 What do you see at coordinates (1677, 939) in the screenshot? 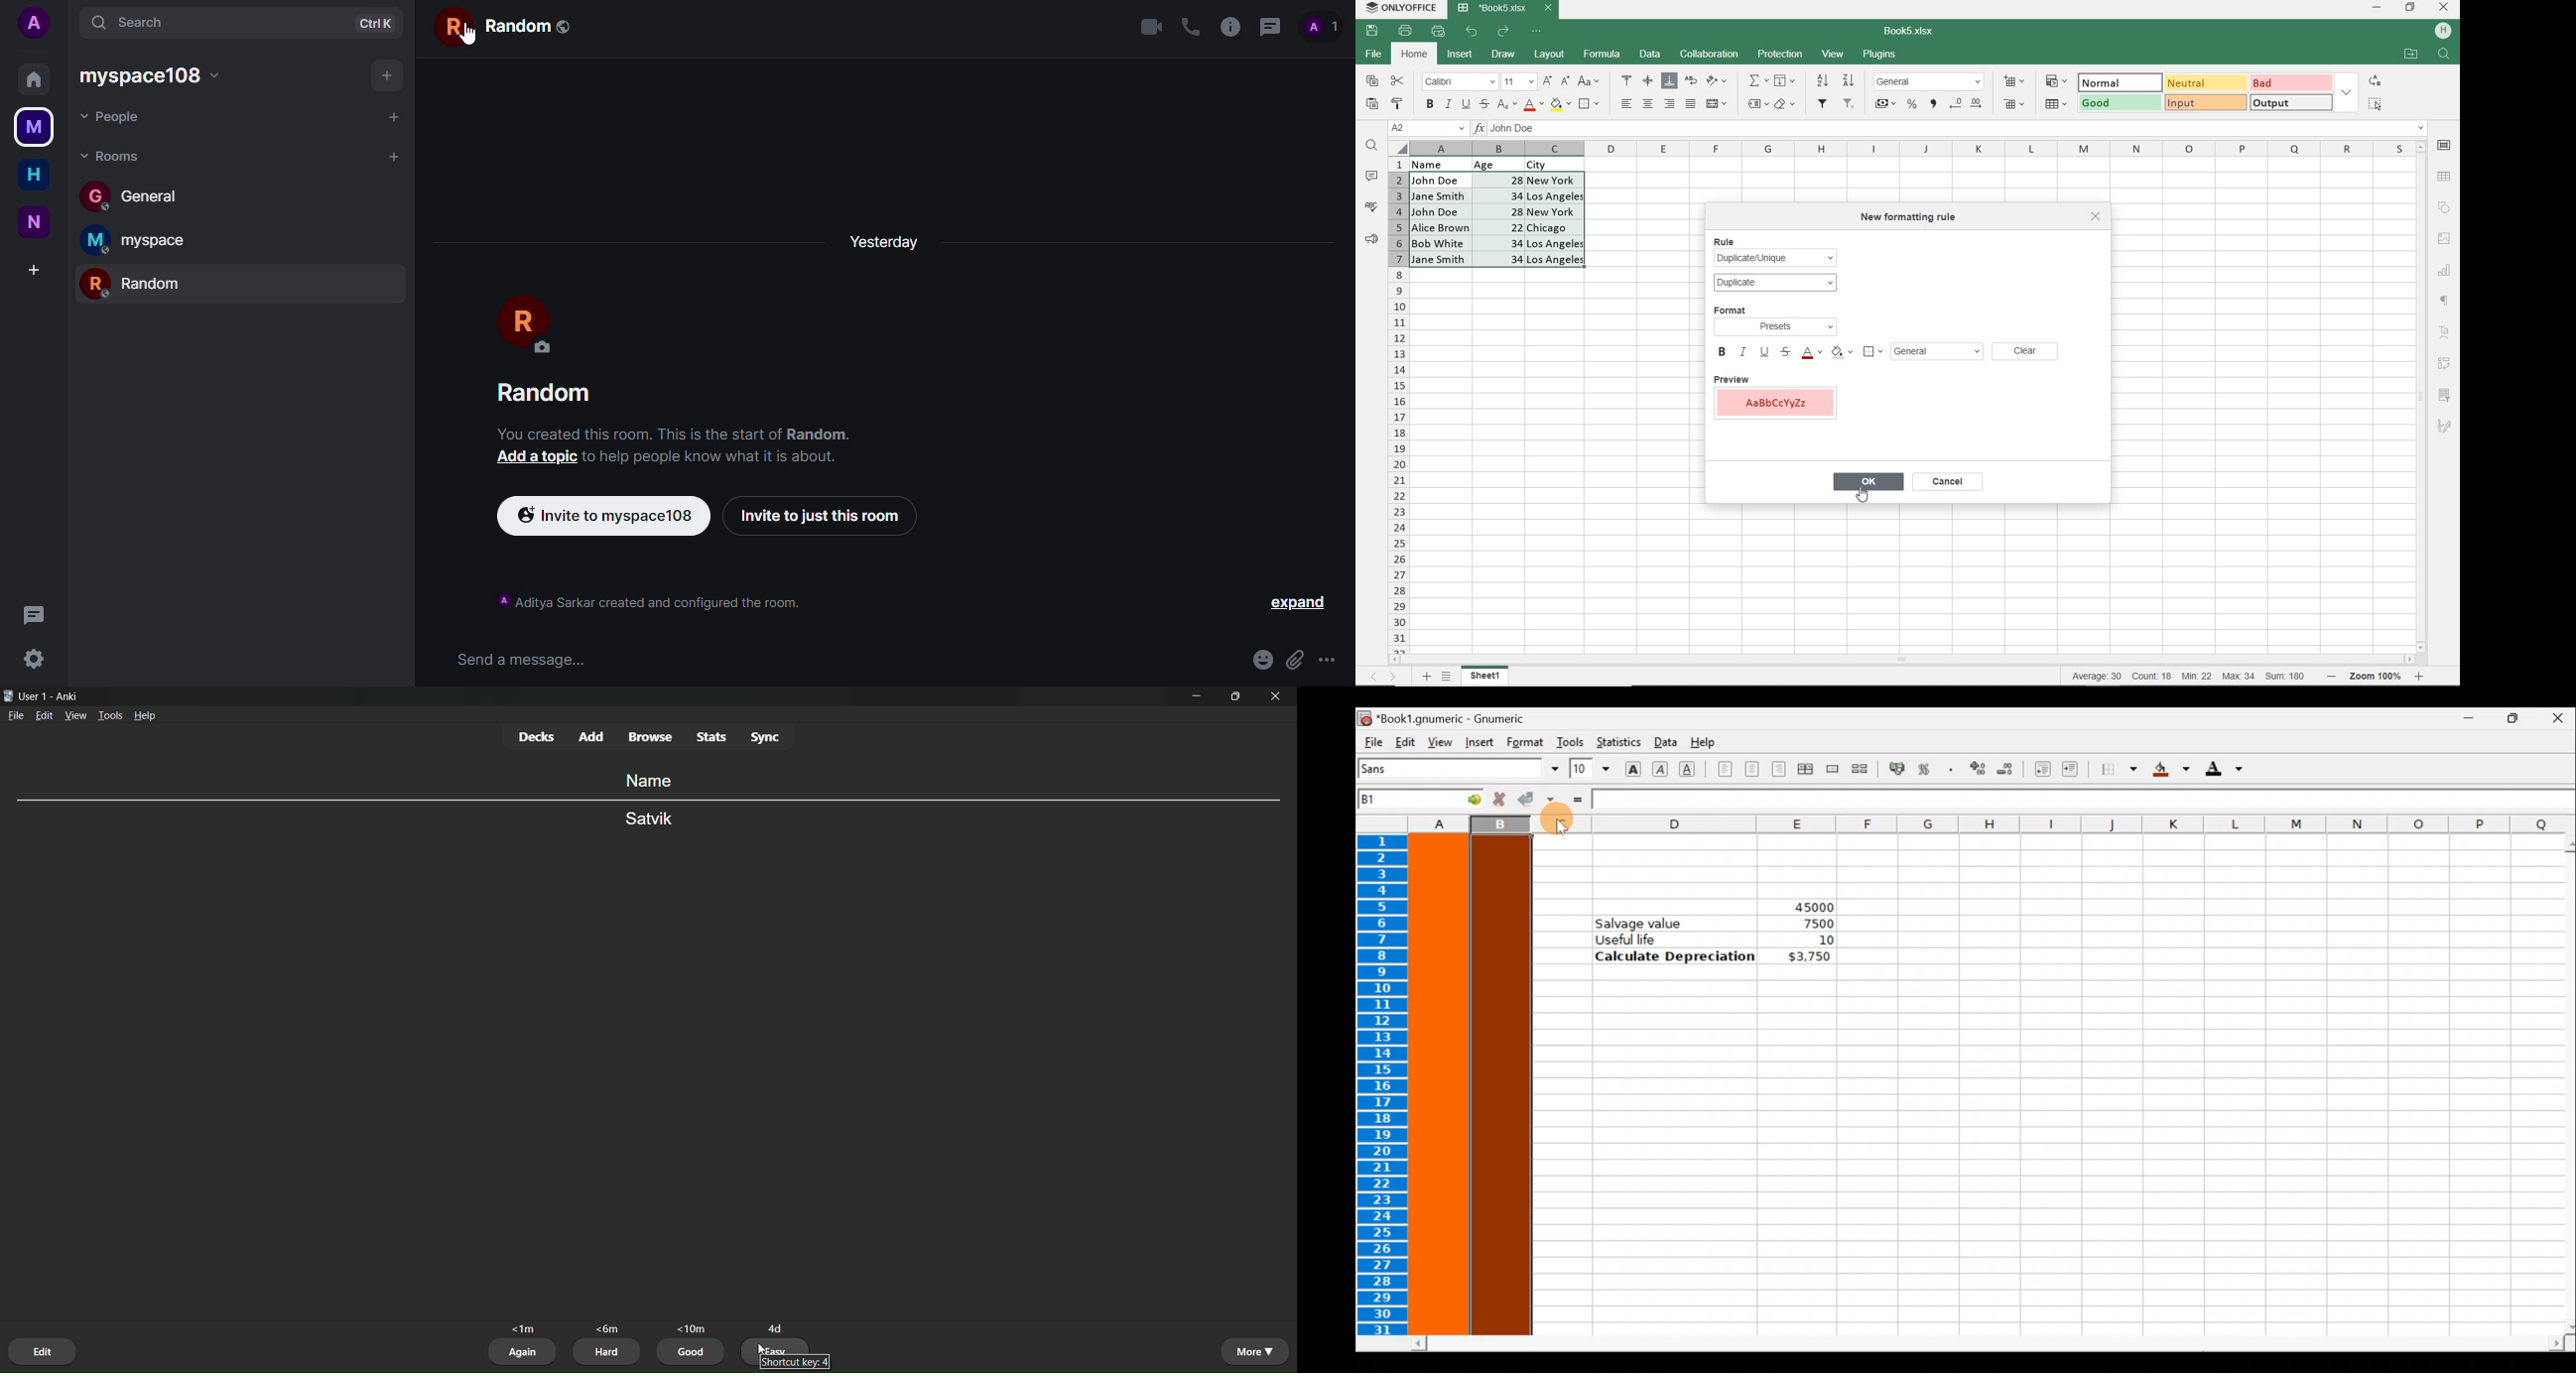
I see `Useful life` at bounding box center [1677, 939].